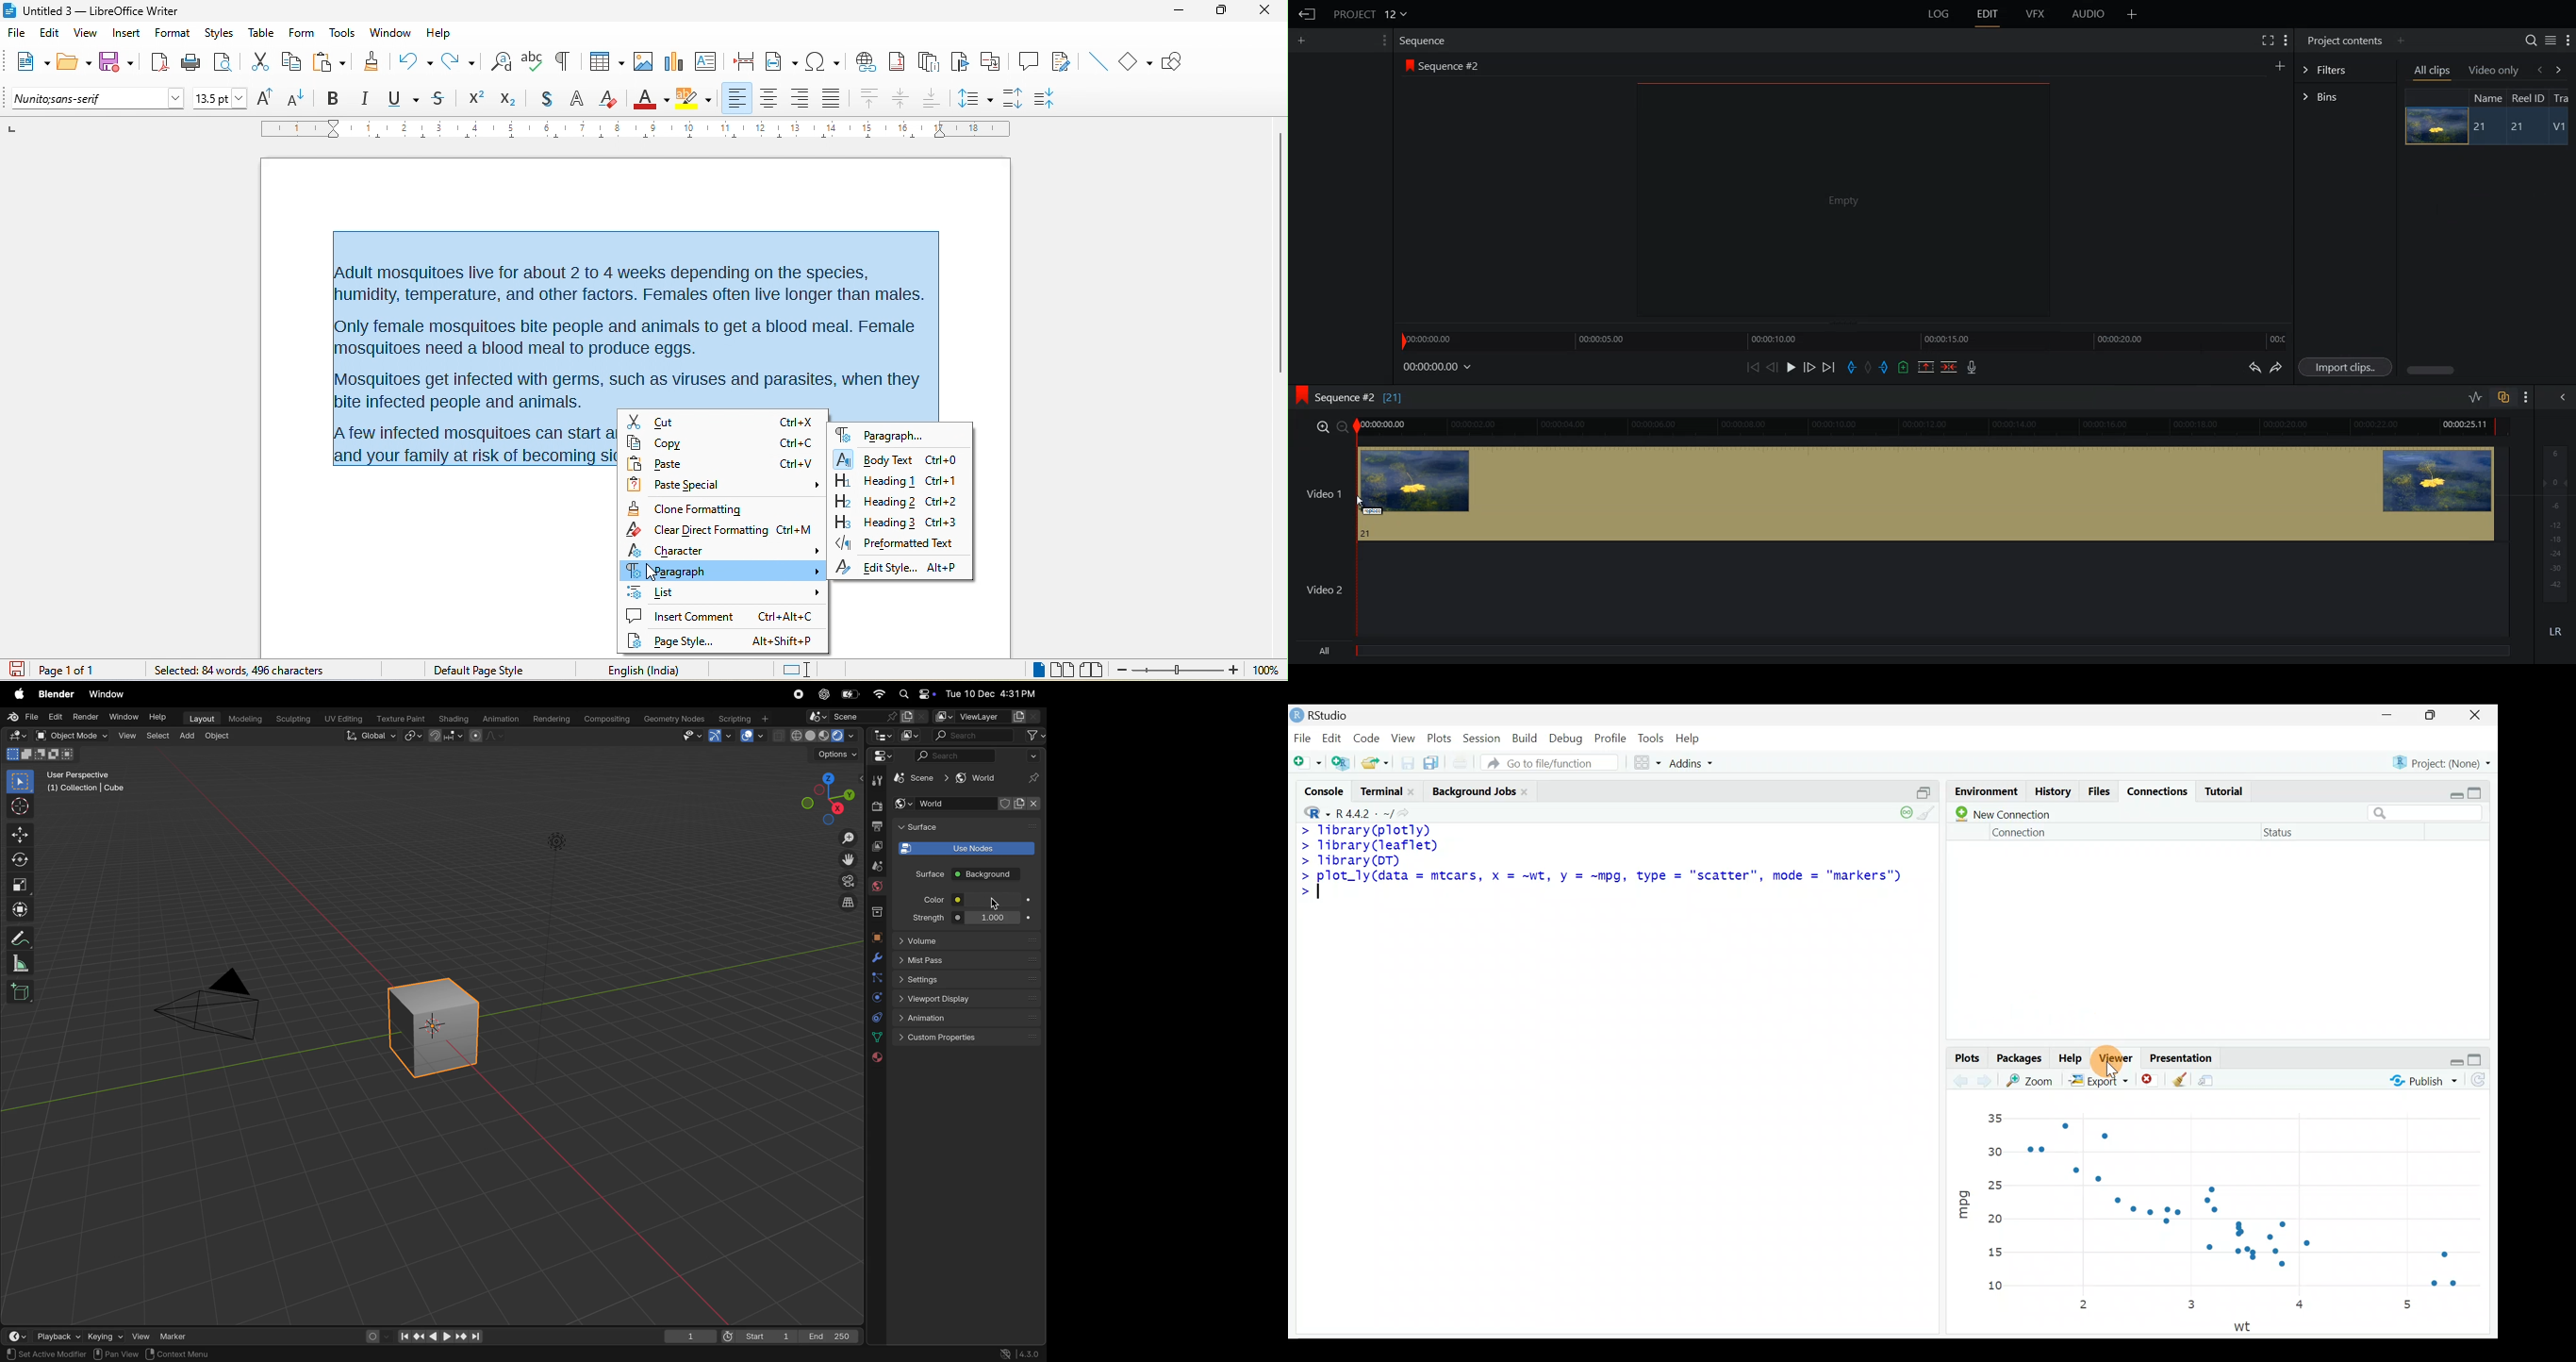 This screenshot has height=1372, width=2576. Describe the element at coordinates (968, 979) in the screenshot. I see `settings` at that location.